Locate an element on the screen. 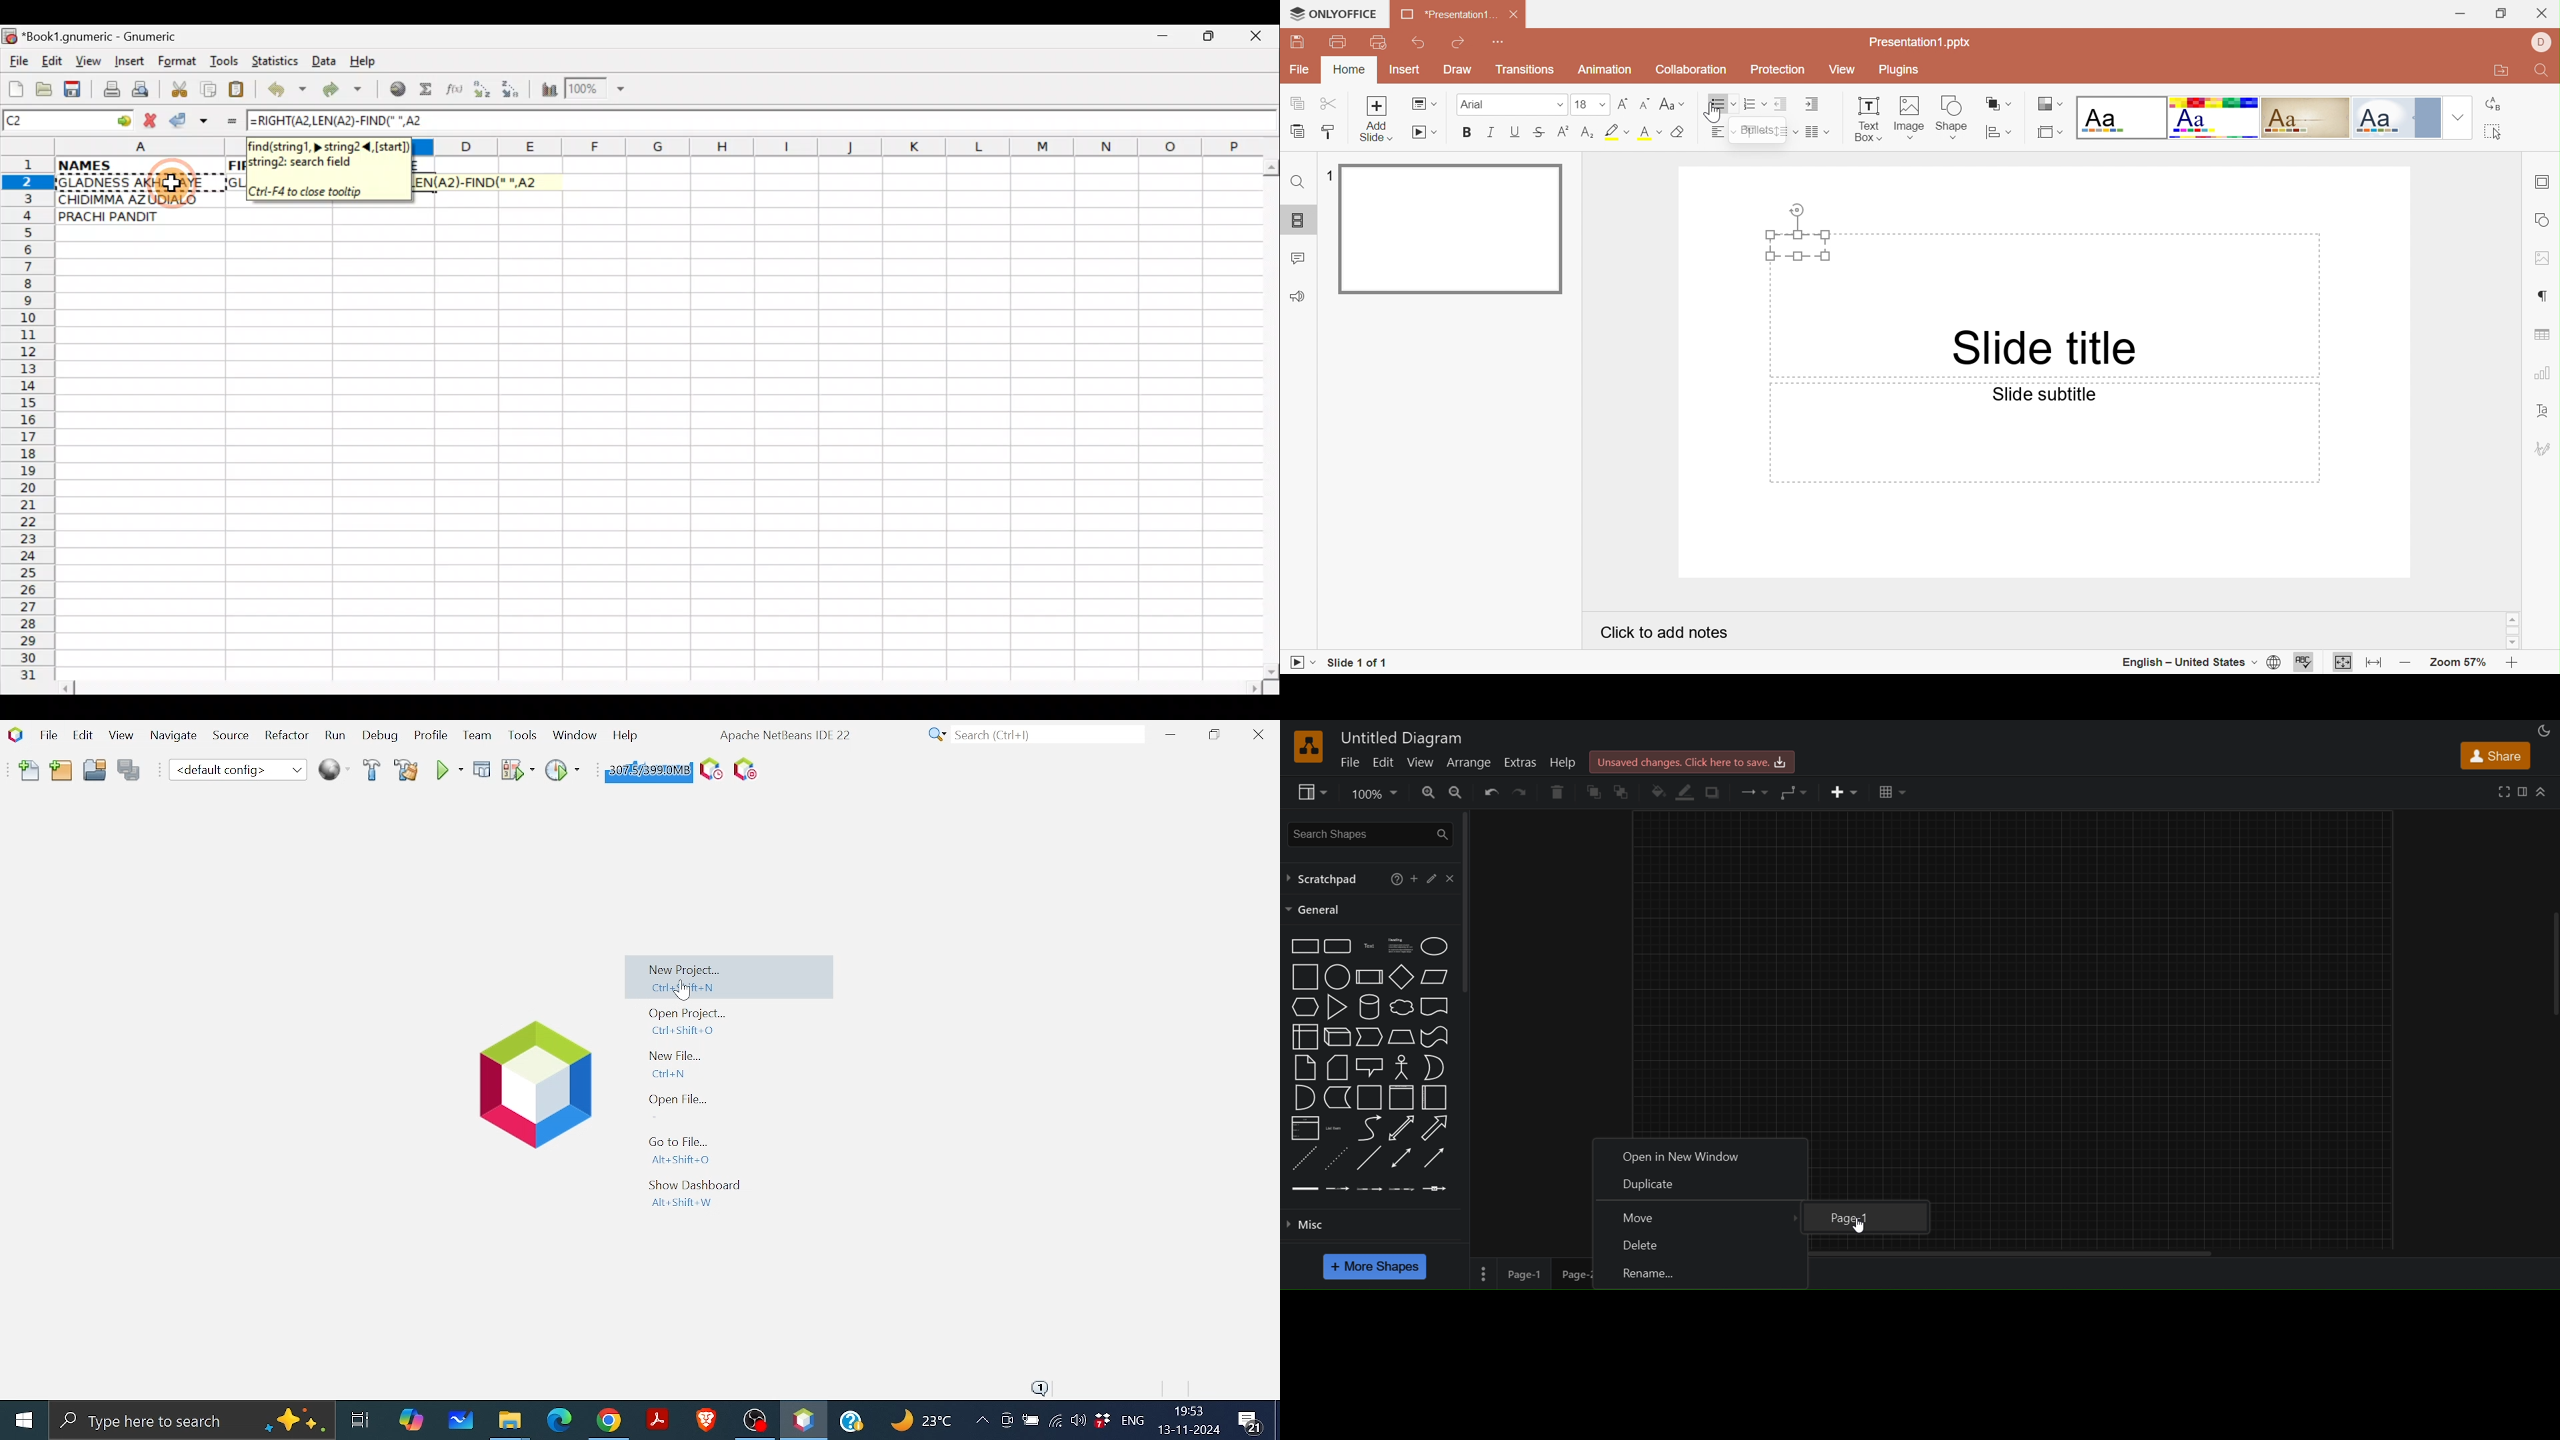 The image size is (2576, 1456). Restore down is located at coordinates (1214, 734).